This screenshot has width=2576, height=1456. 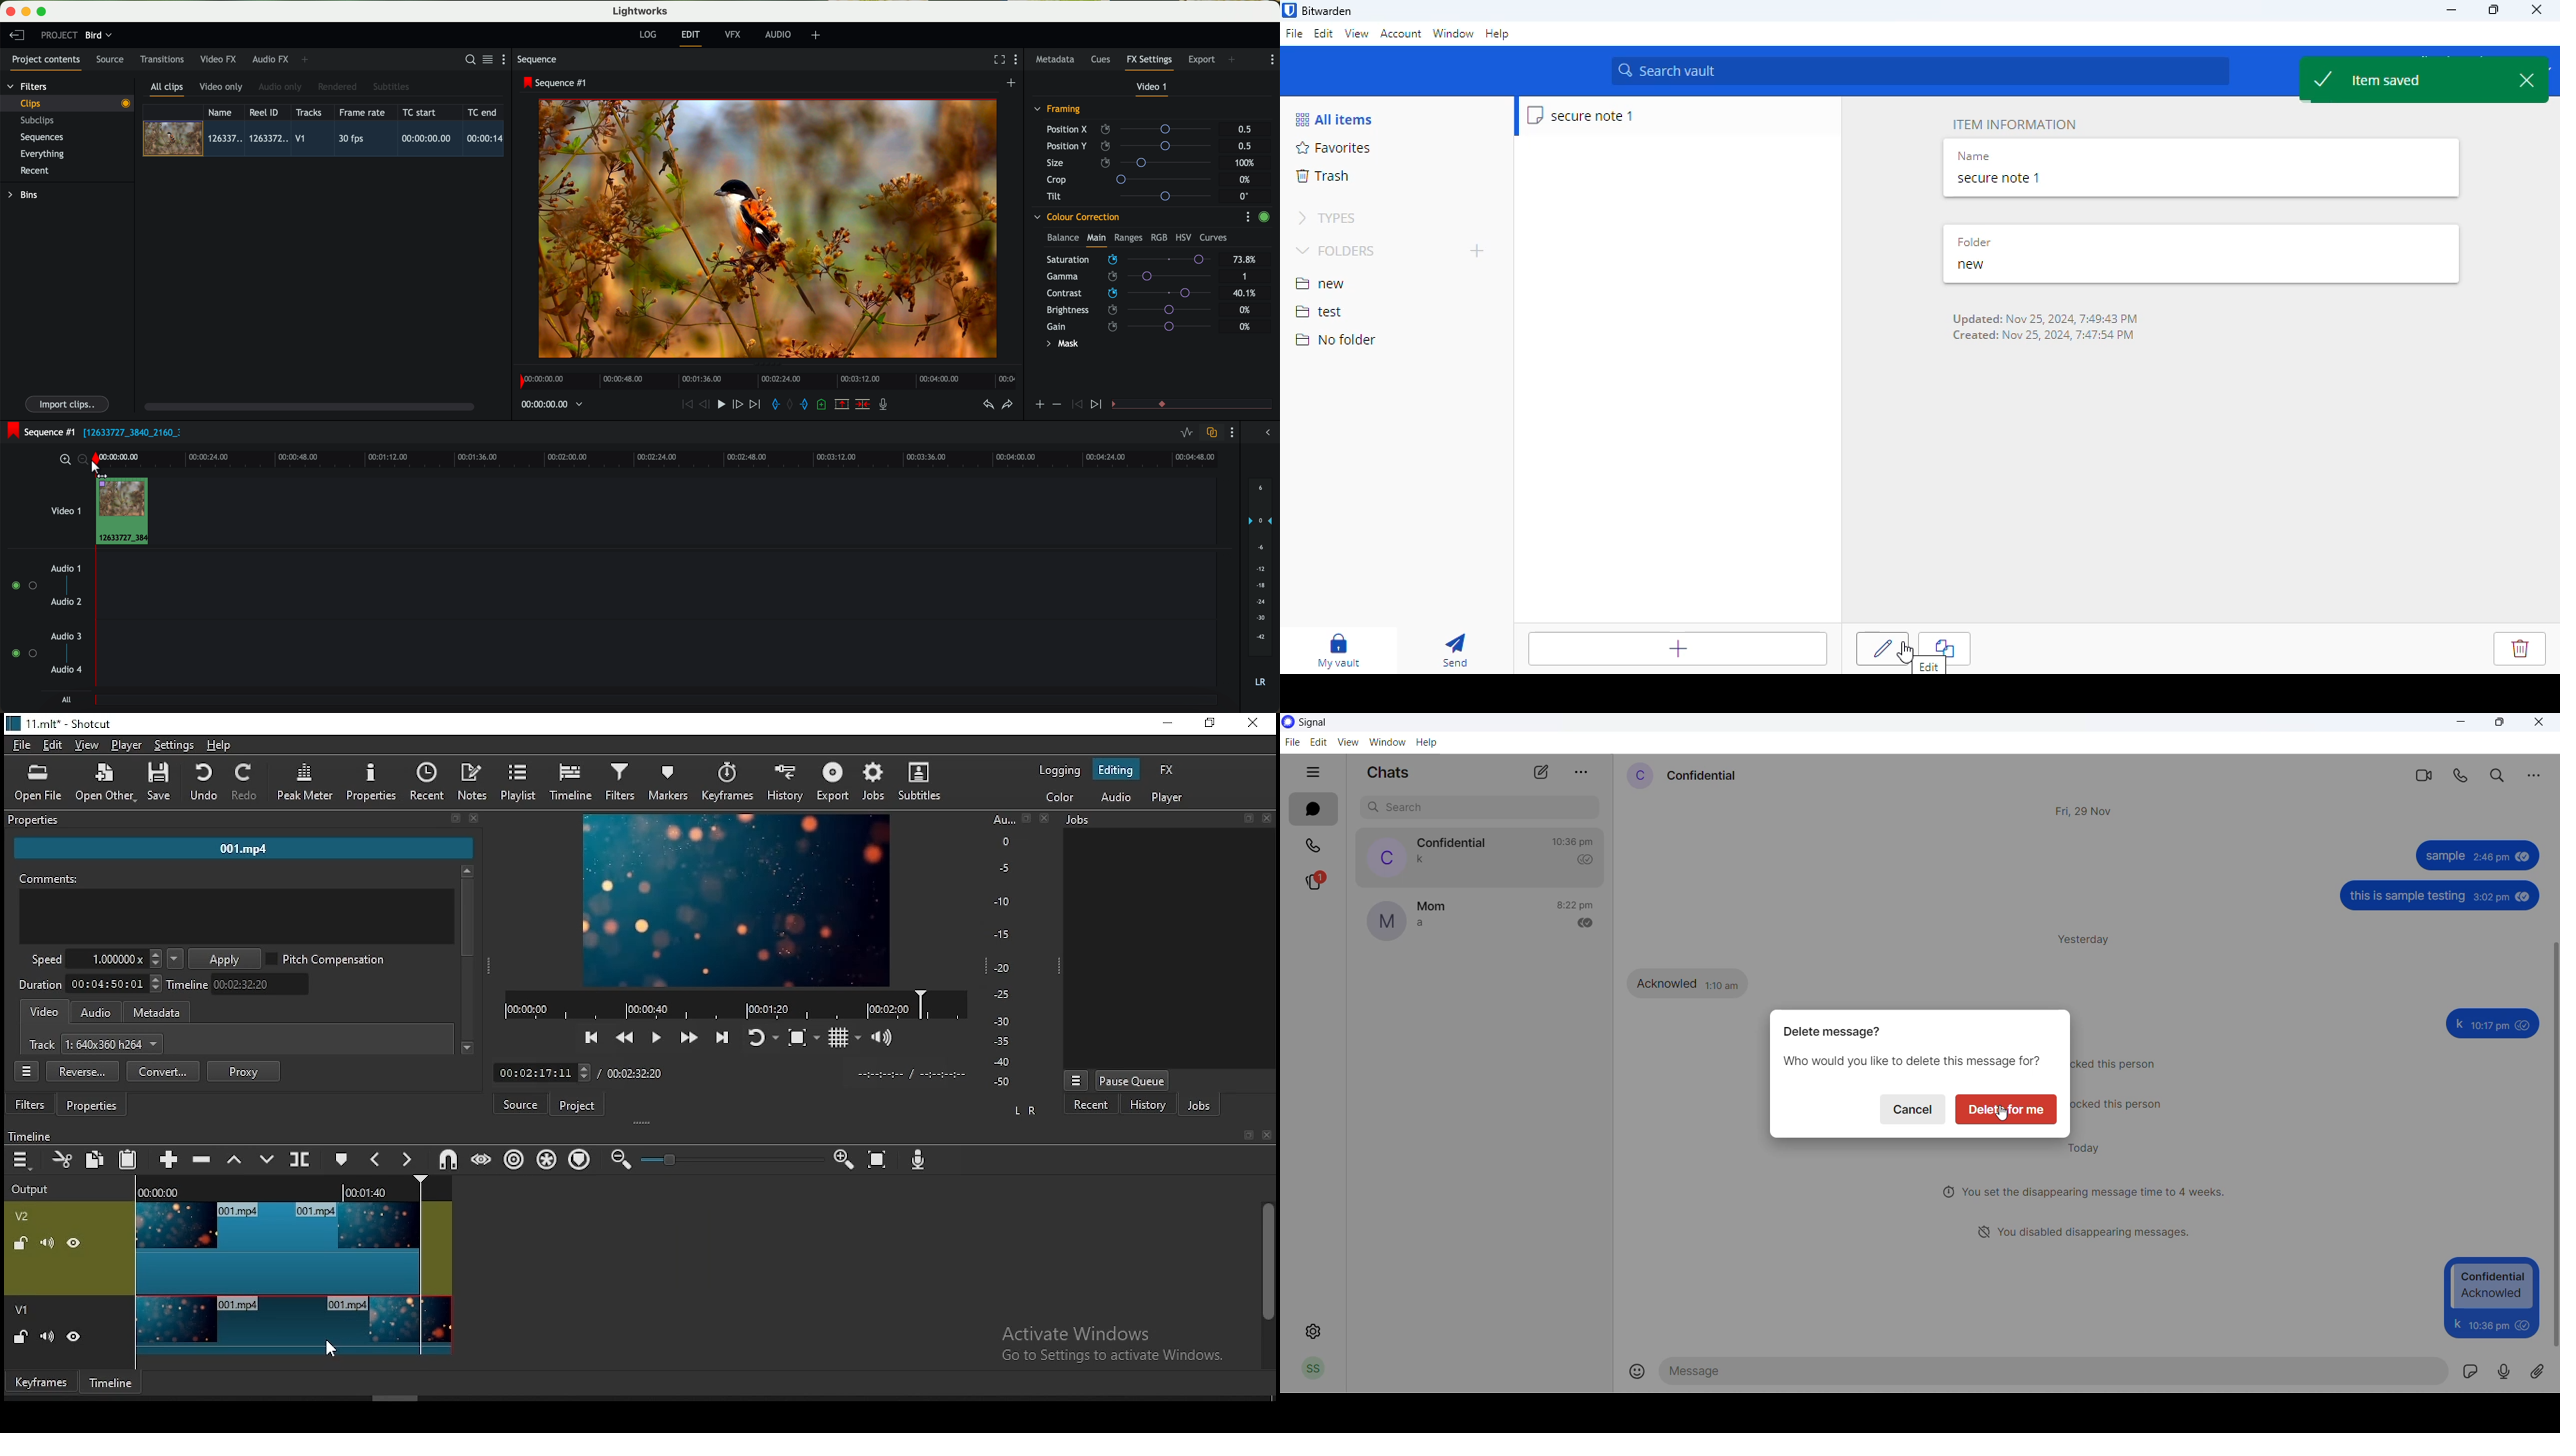 What do you see at coordinates (30, 1134) in the screenshot?
I see `` at bounding box center [30, 1134].